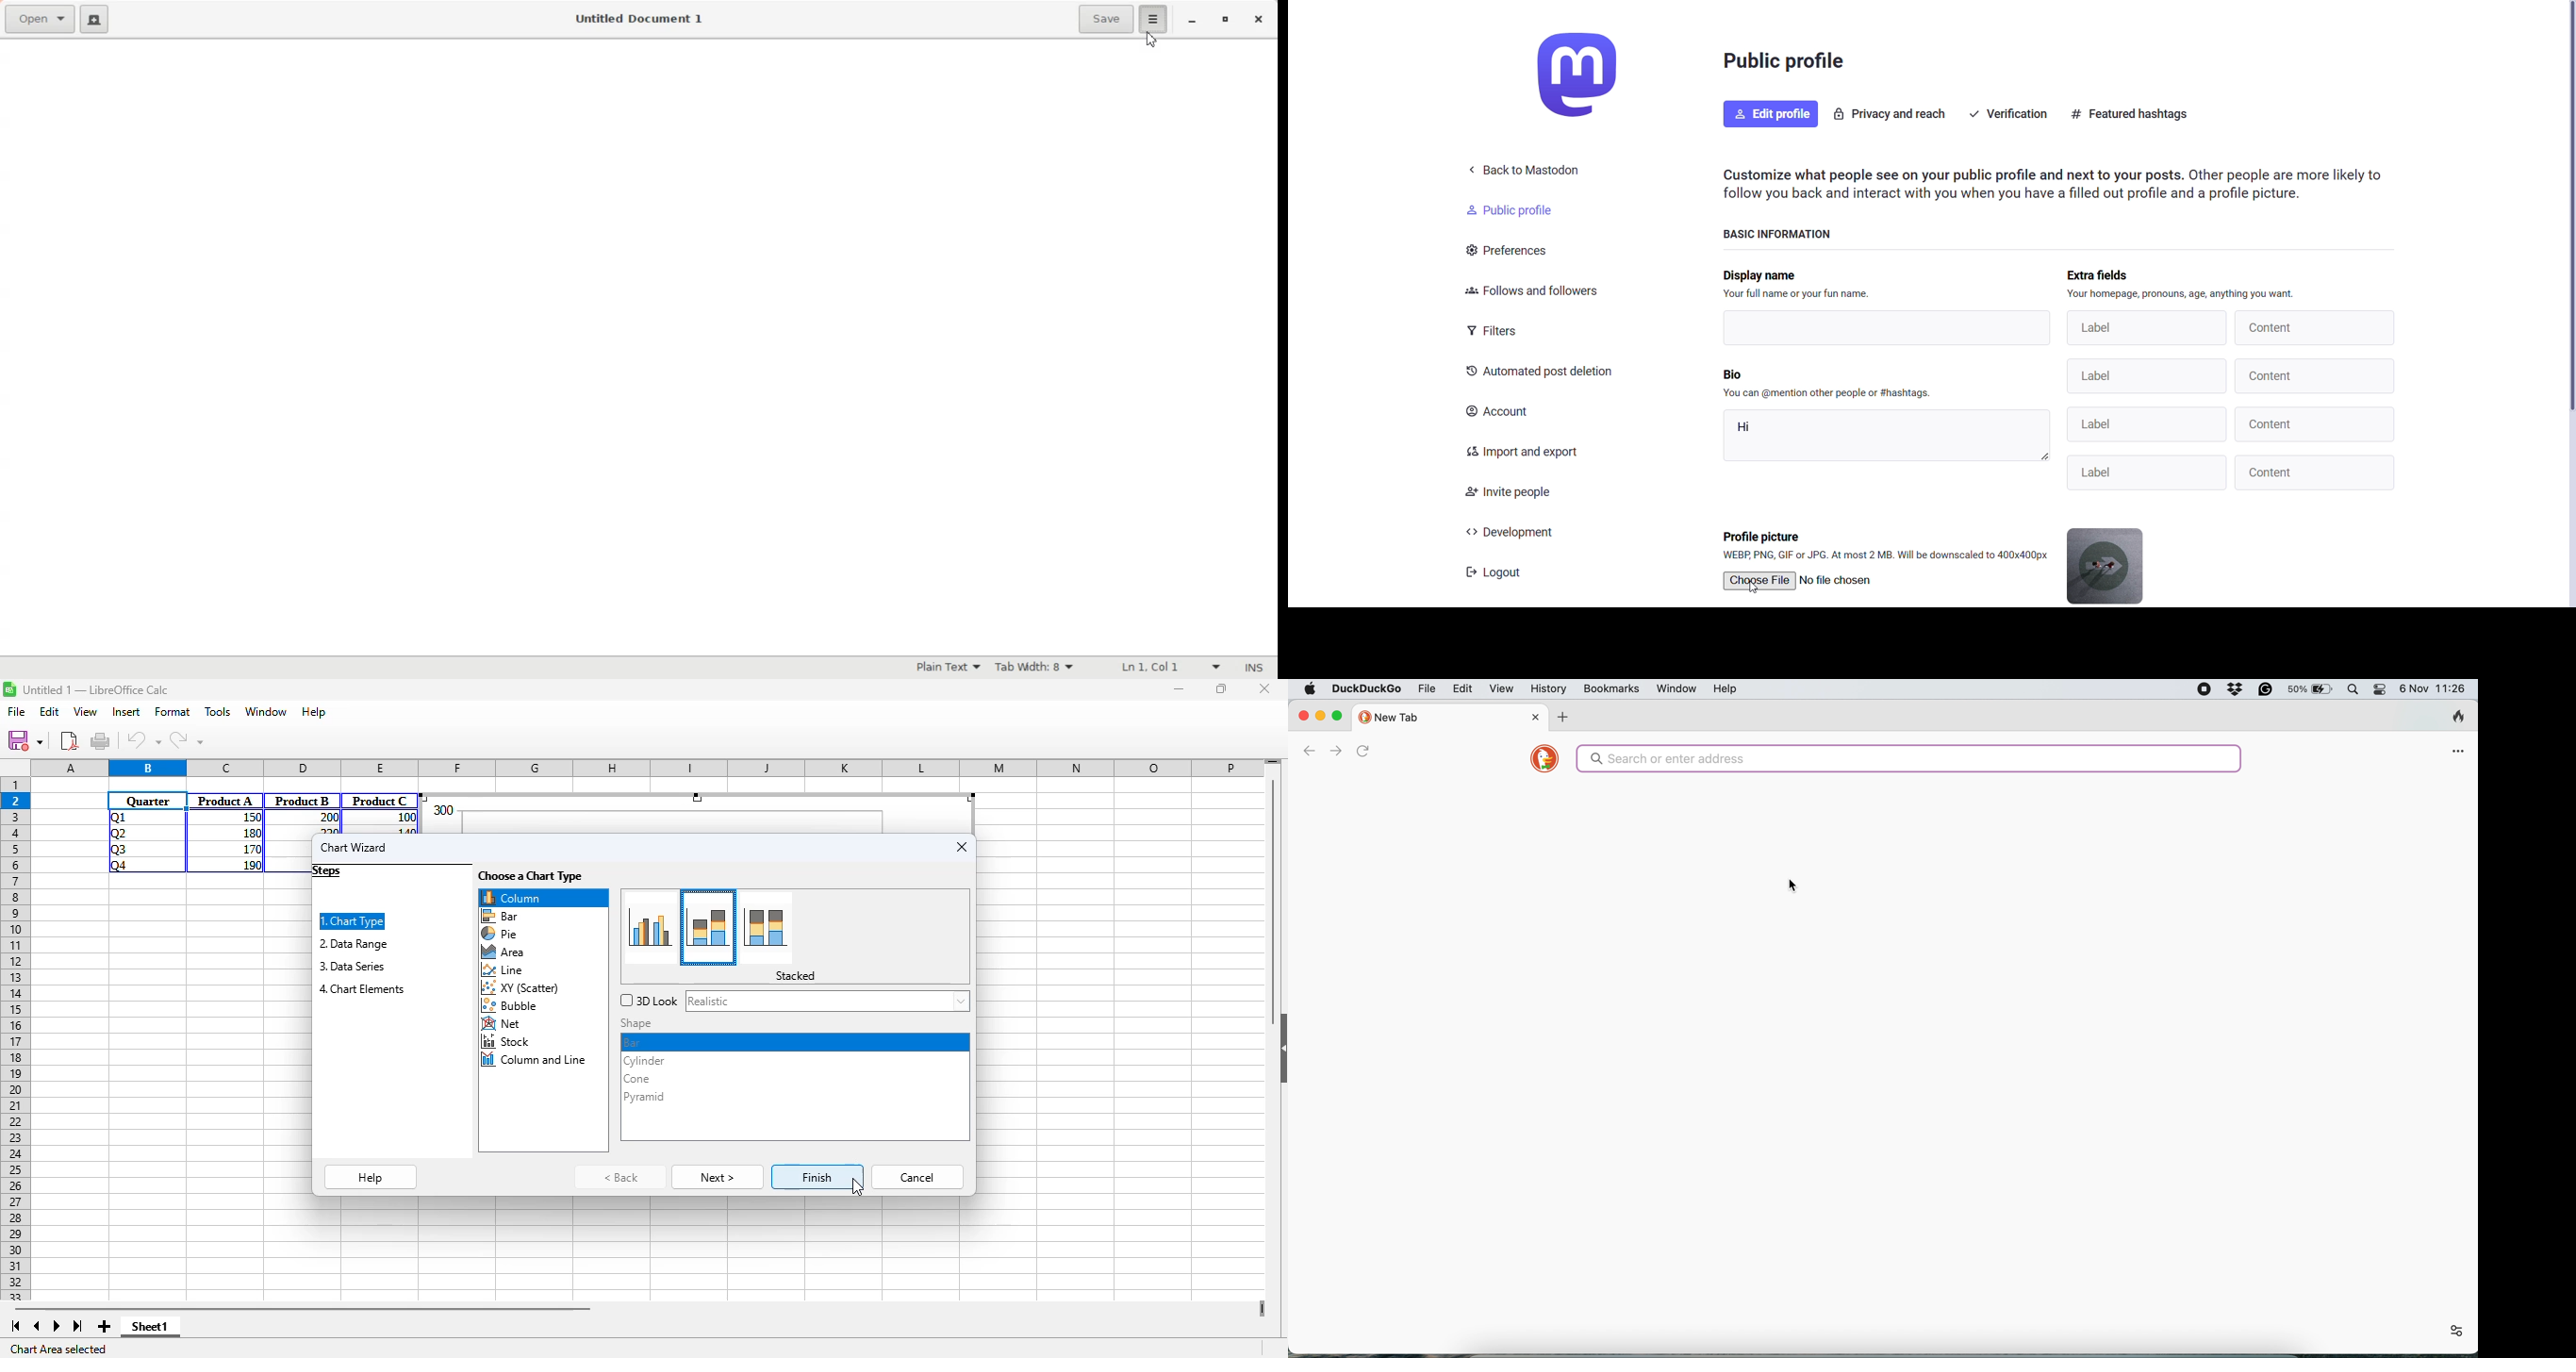  Describe the element at coordinates (1495, 412) in the screenshot. I see `account` at that location.